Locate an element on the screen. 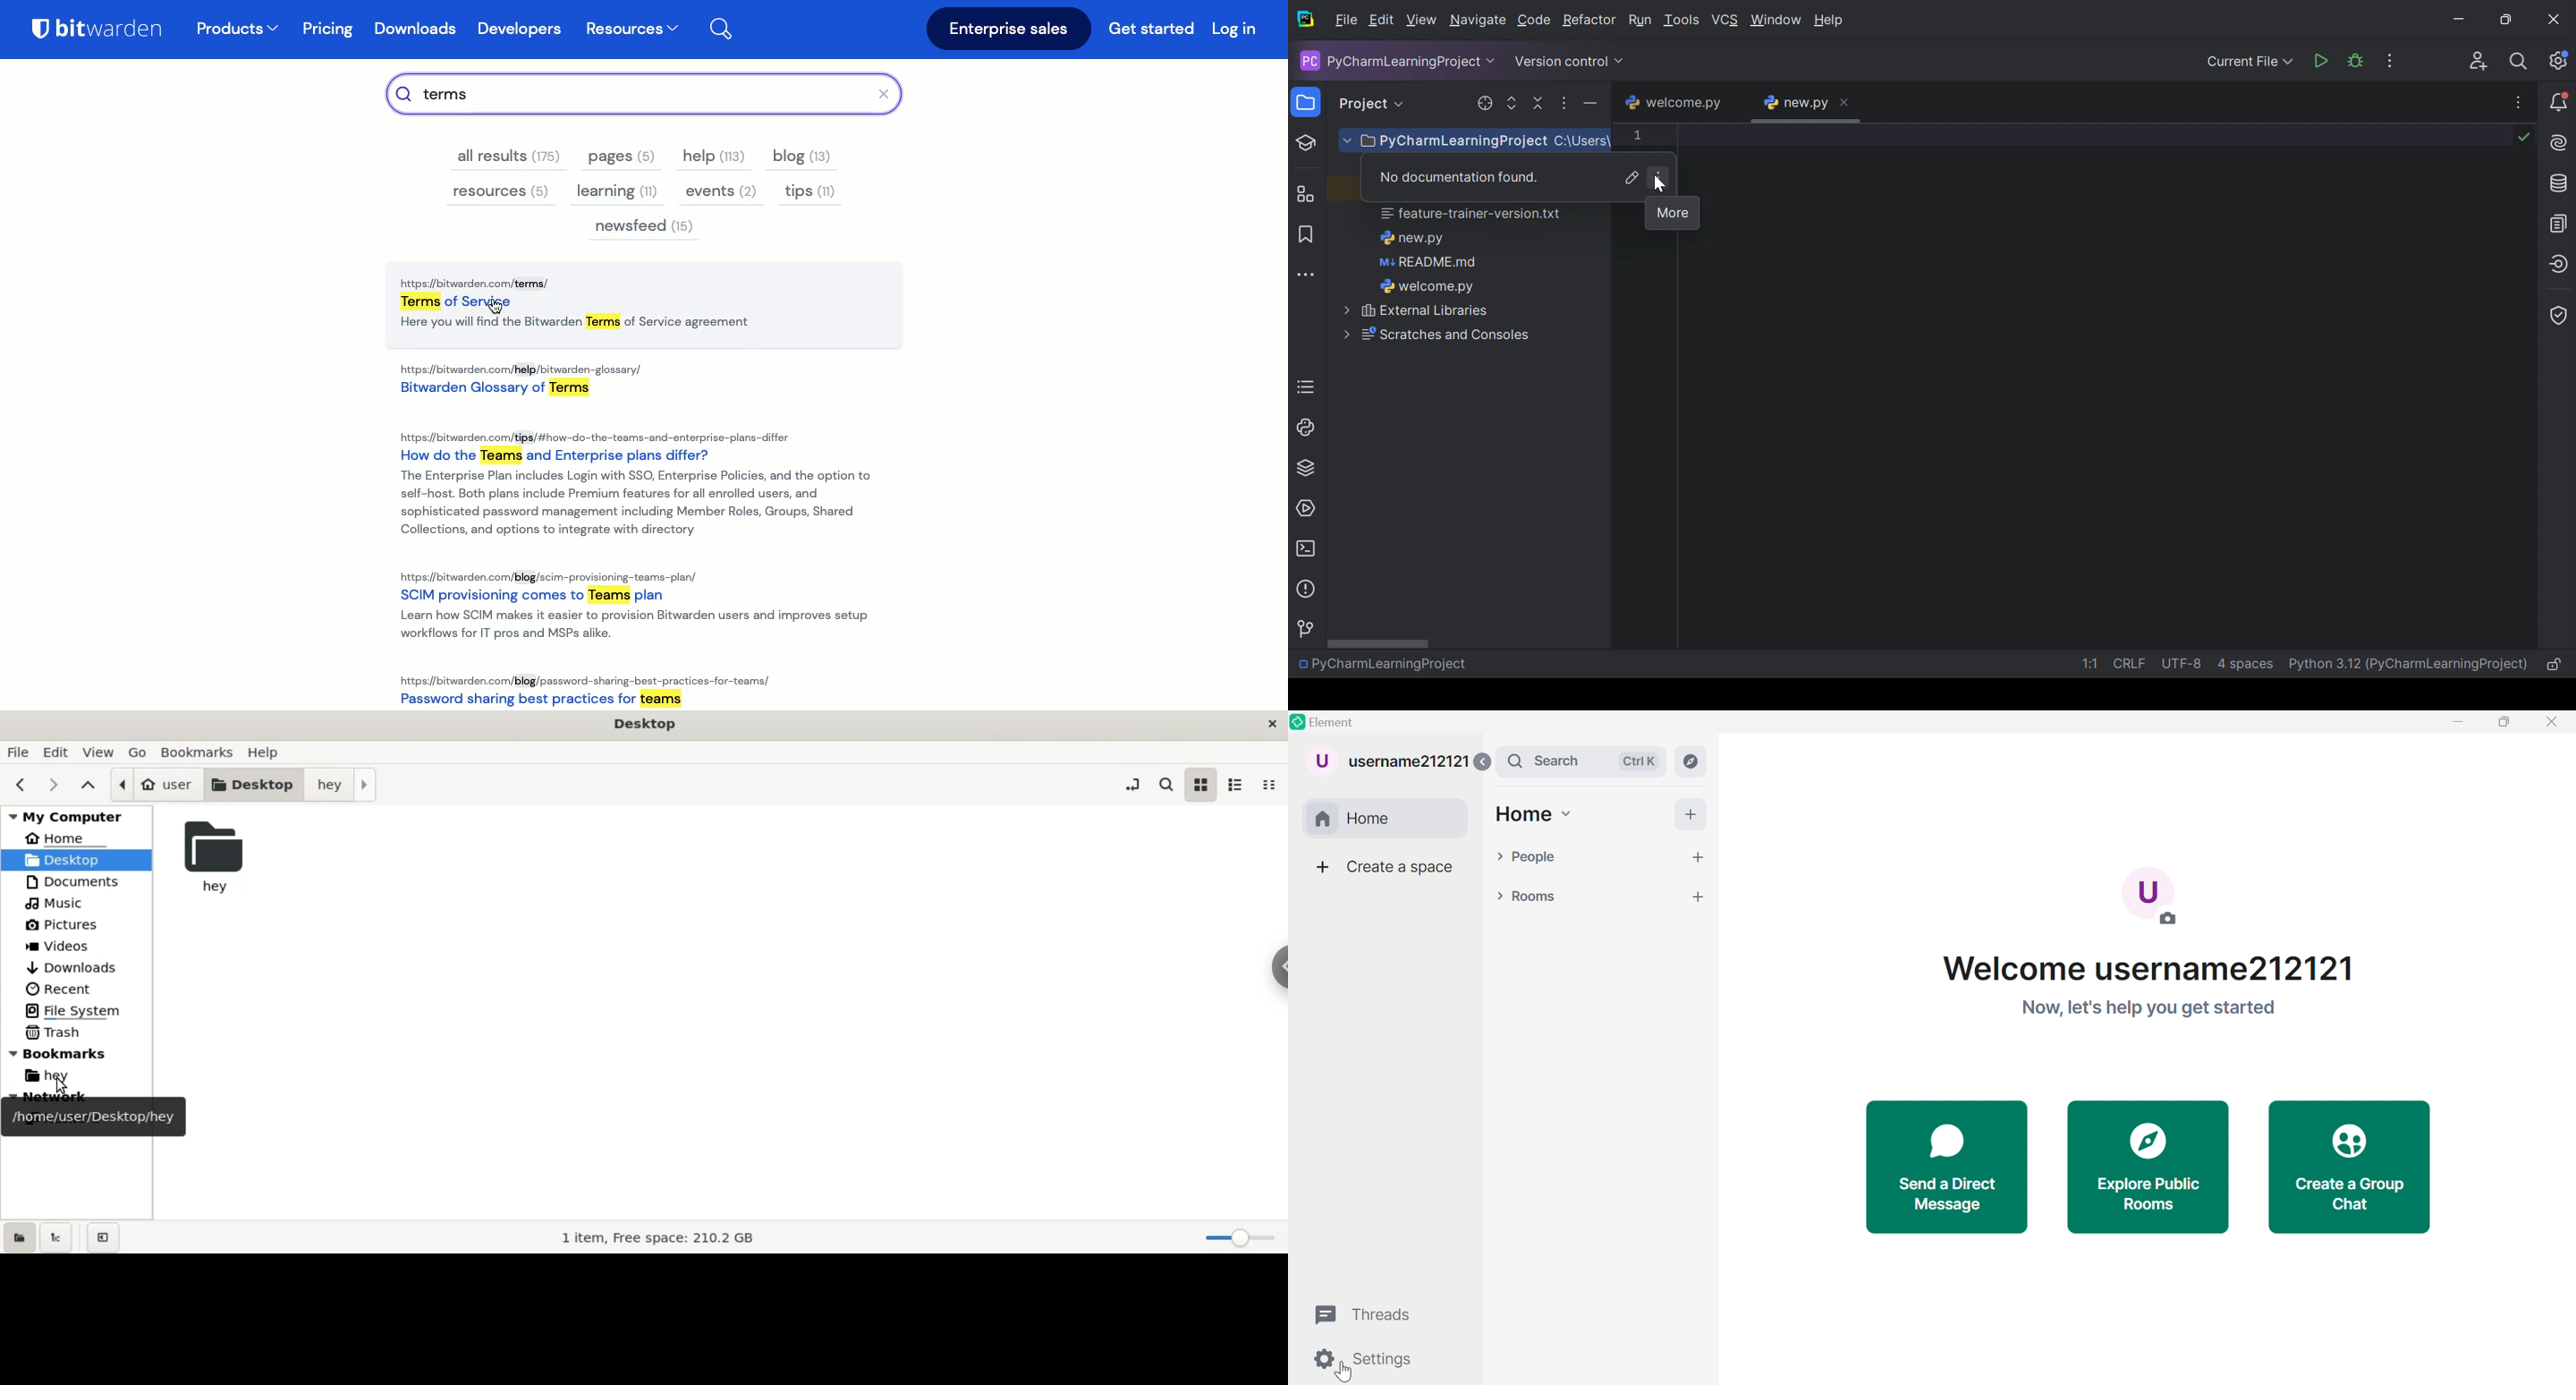  all results is located at coordinates (510, 157).